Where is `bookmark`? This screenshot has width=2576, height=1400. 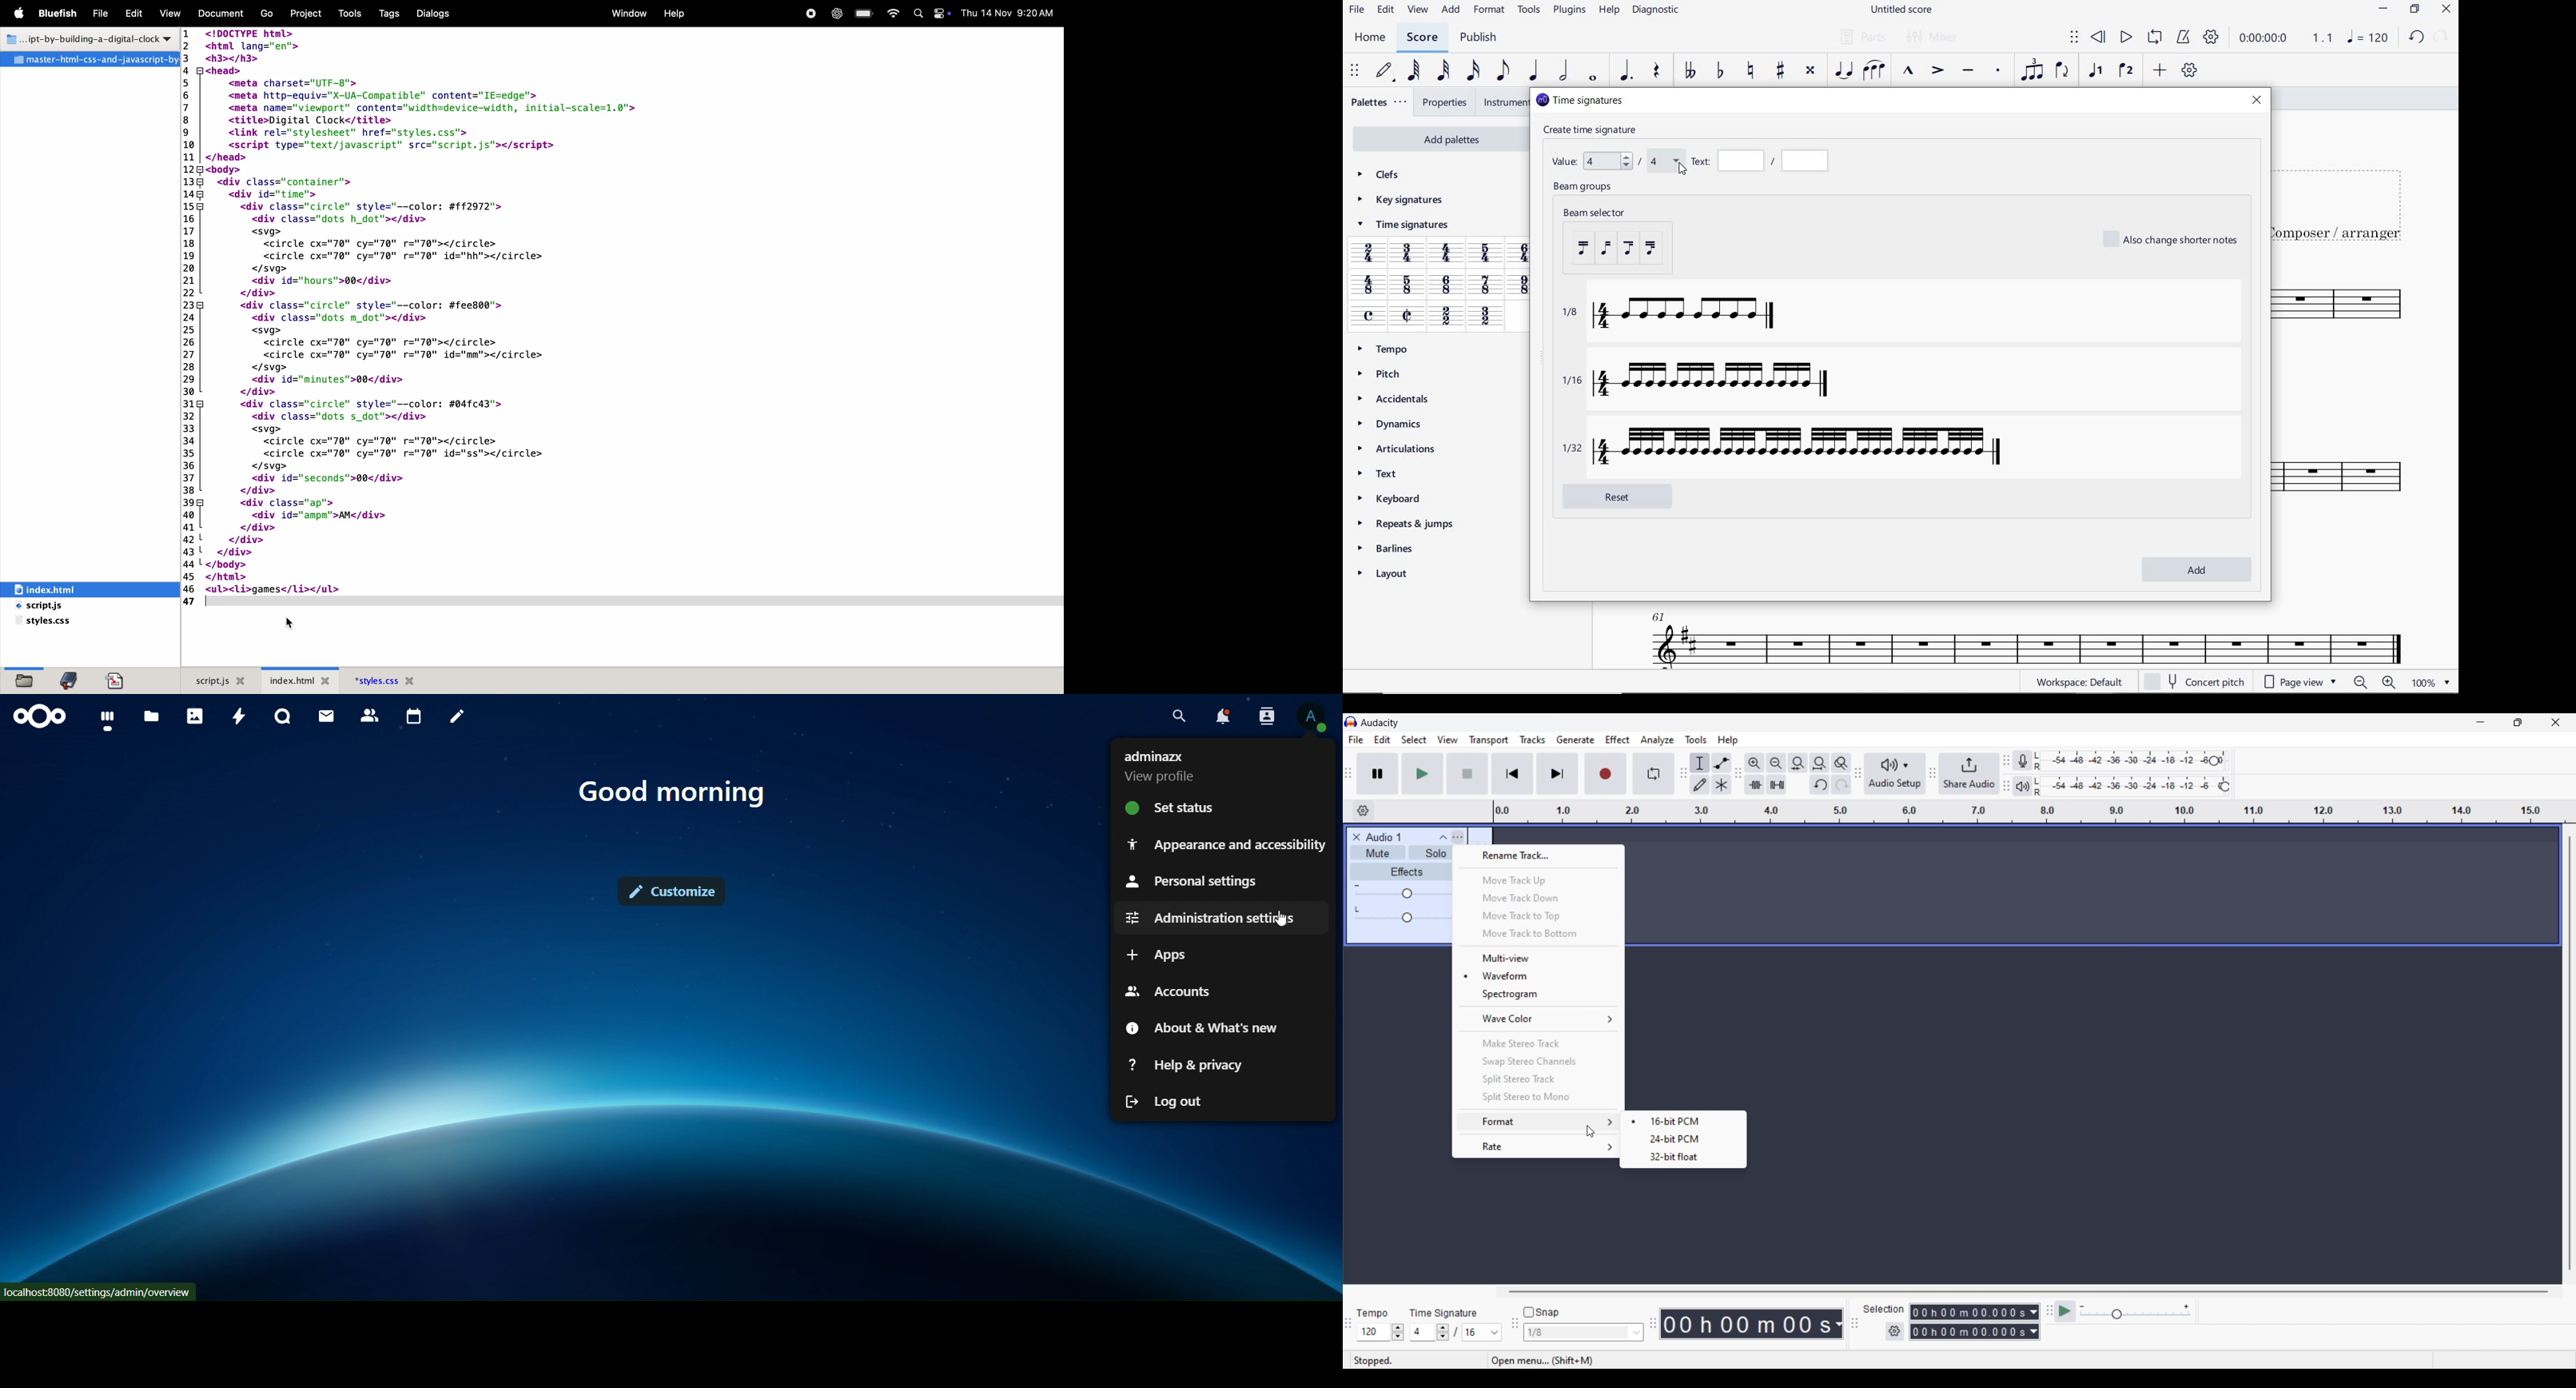 bookmark is located at coordinates (73, 680).